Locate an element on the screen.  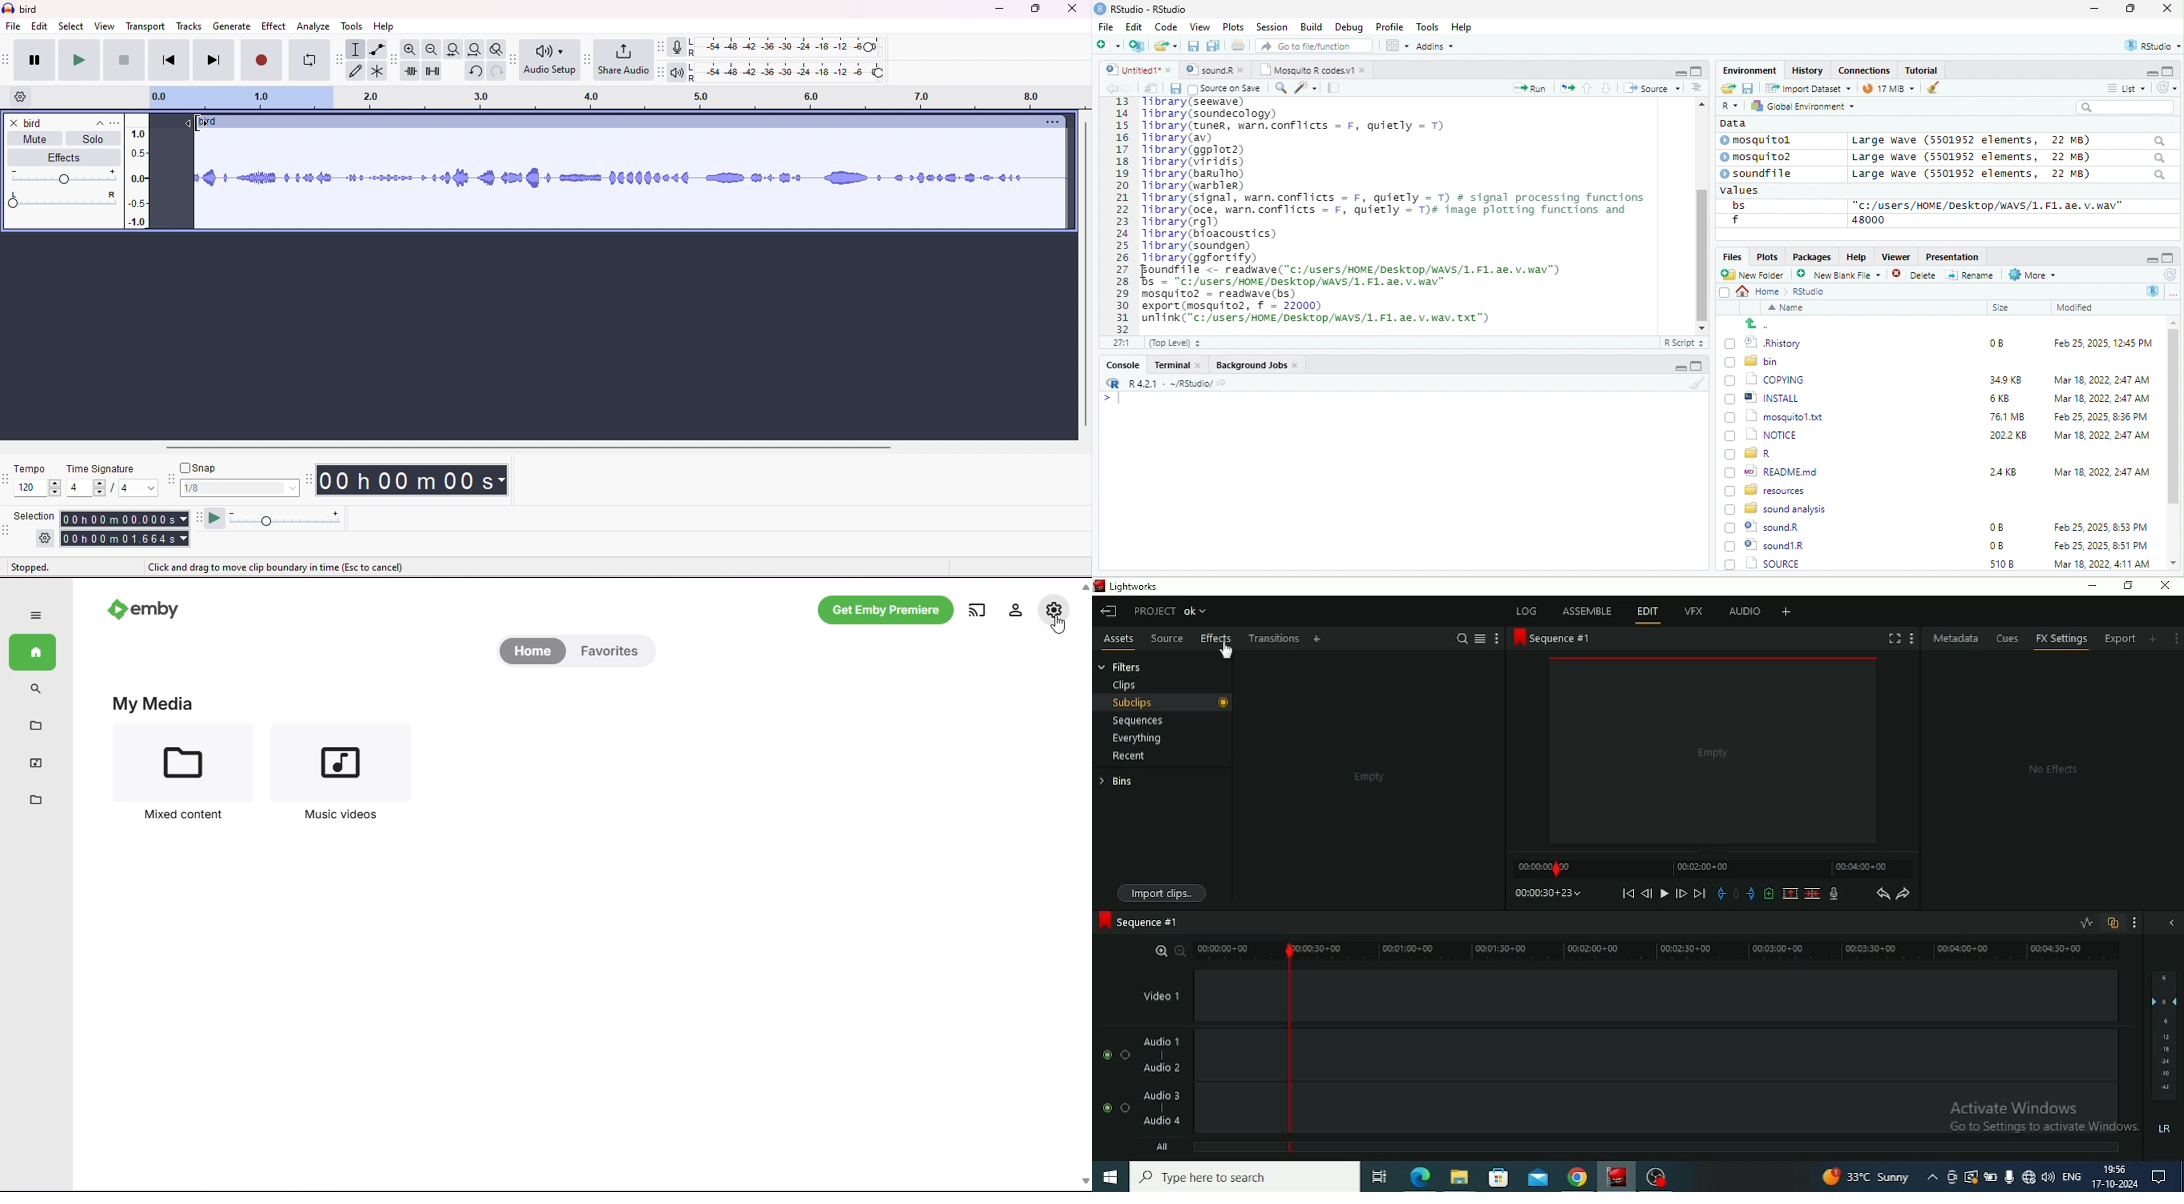
Toggle audio level editing is located at coordinates (2086, 922).